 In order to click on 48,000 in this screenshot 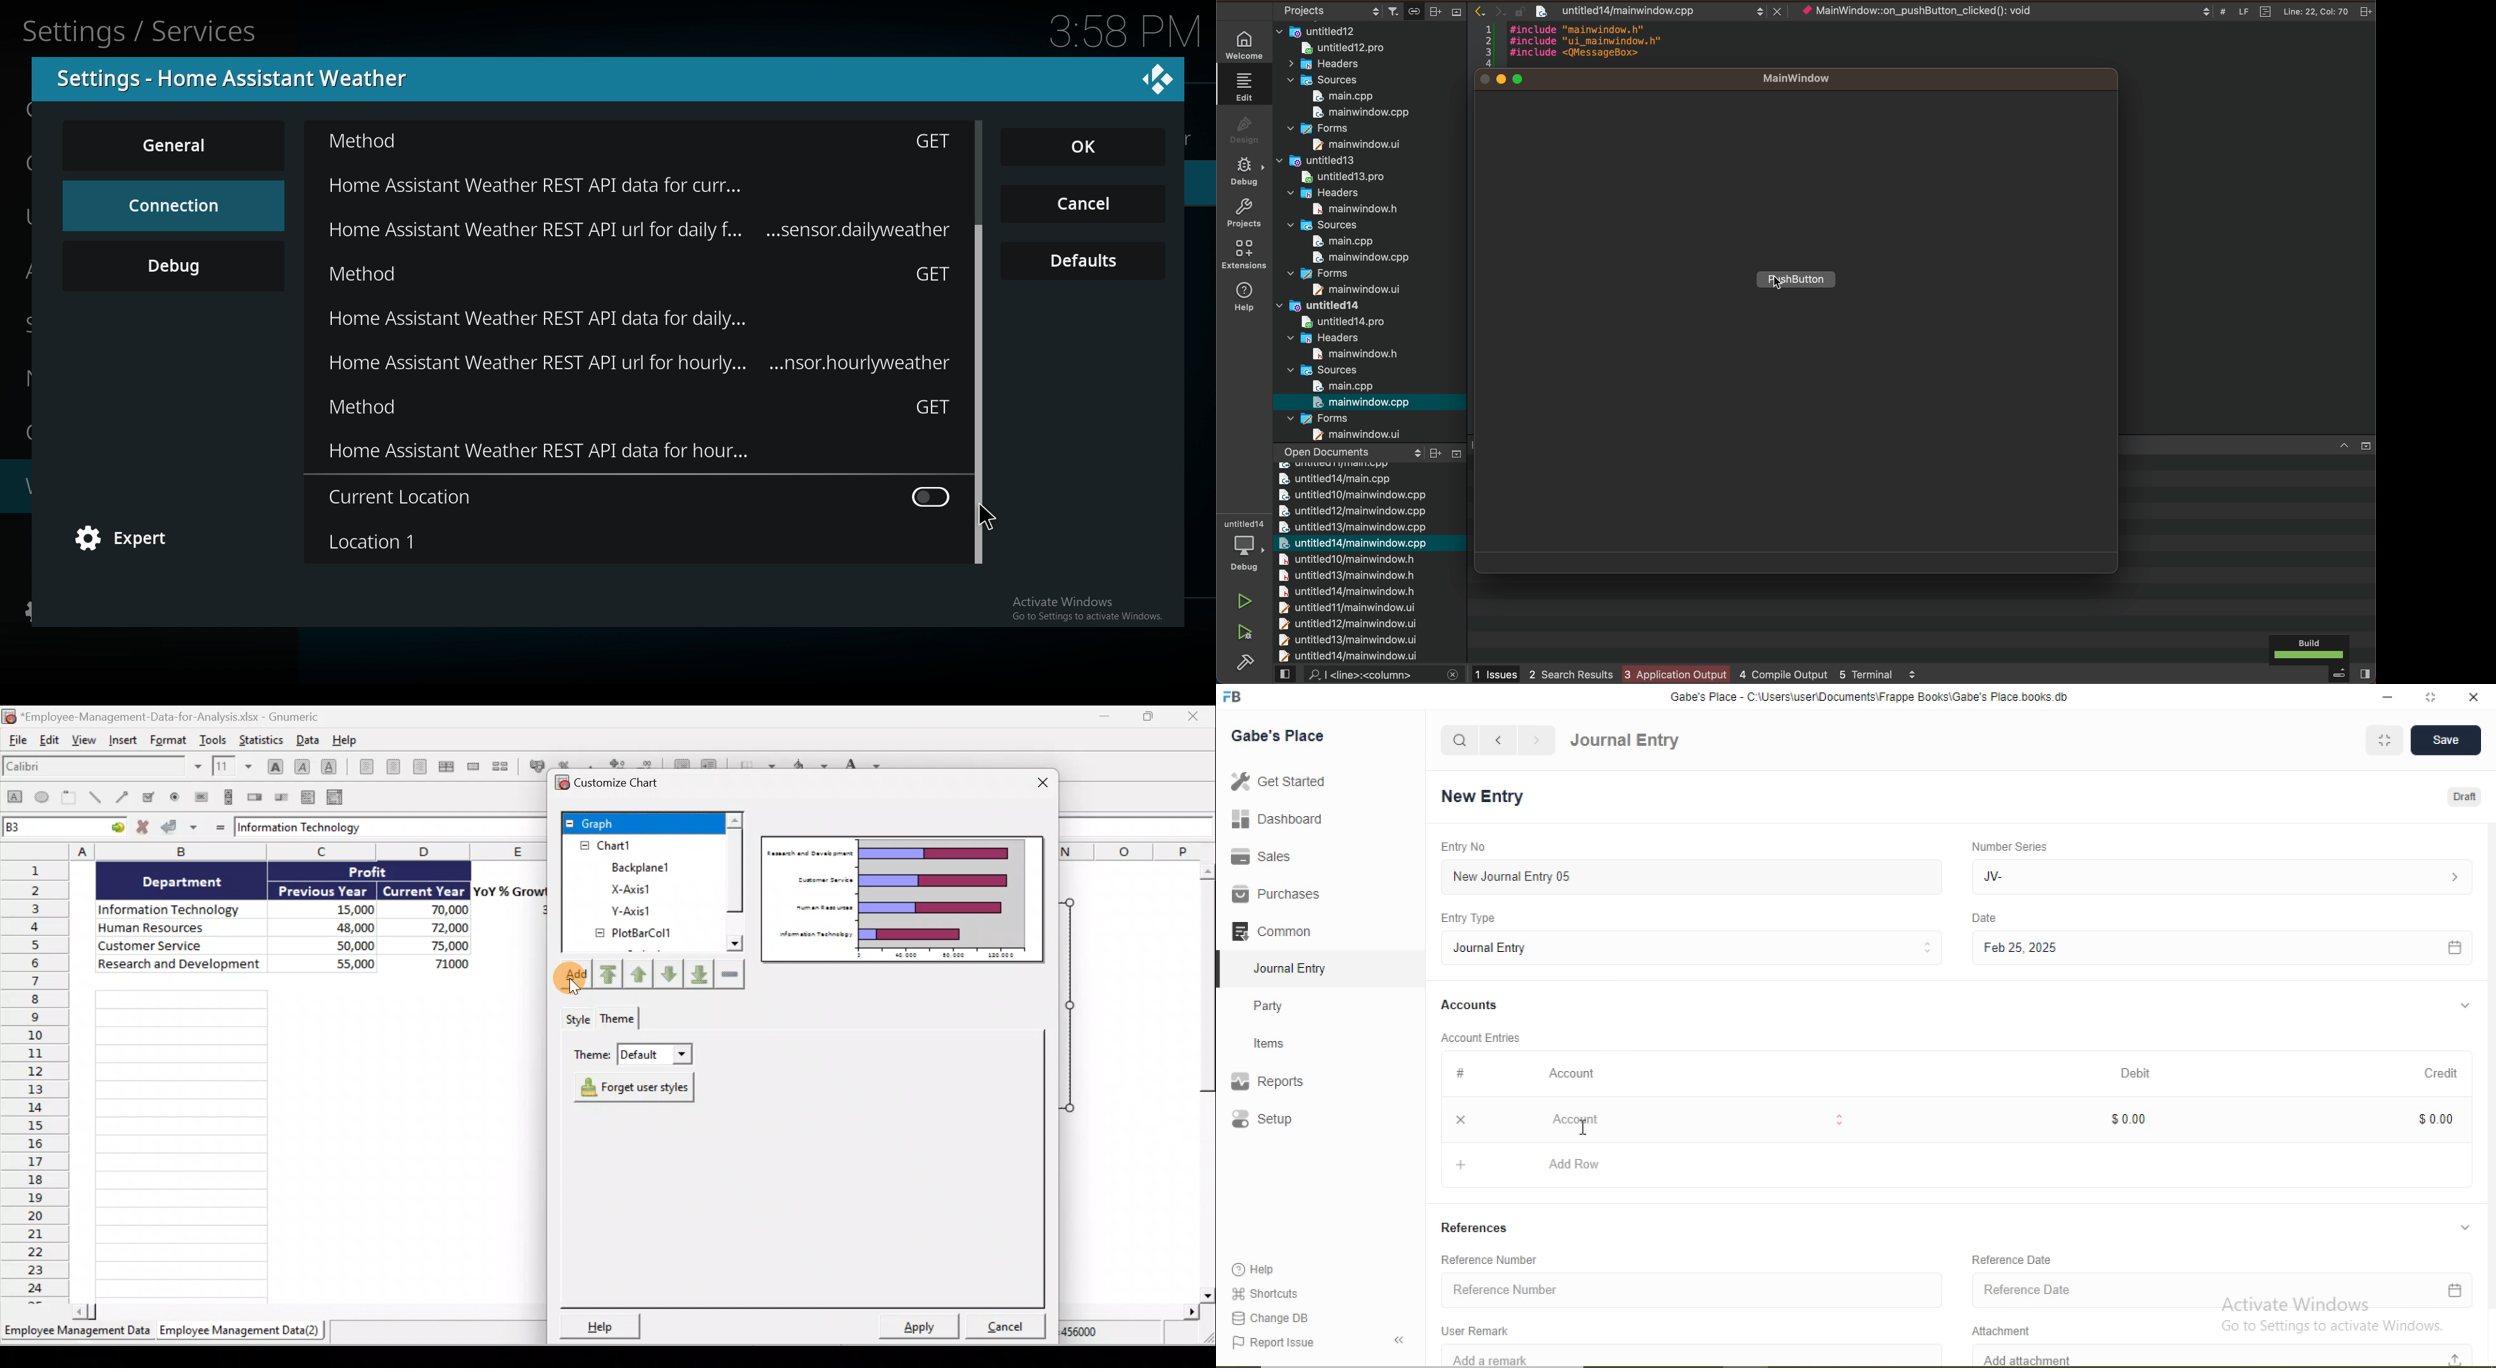, I will do `click(337, 927)`.